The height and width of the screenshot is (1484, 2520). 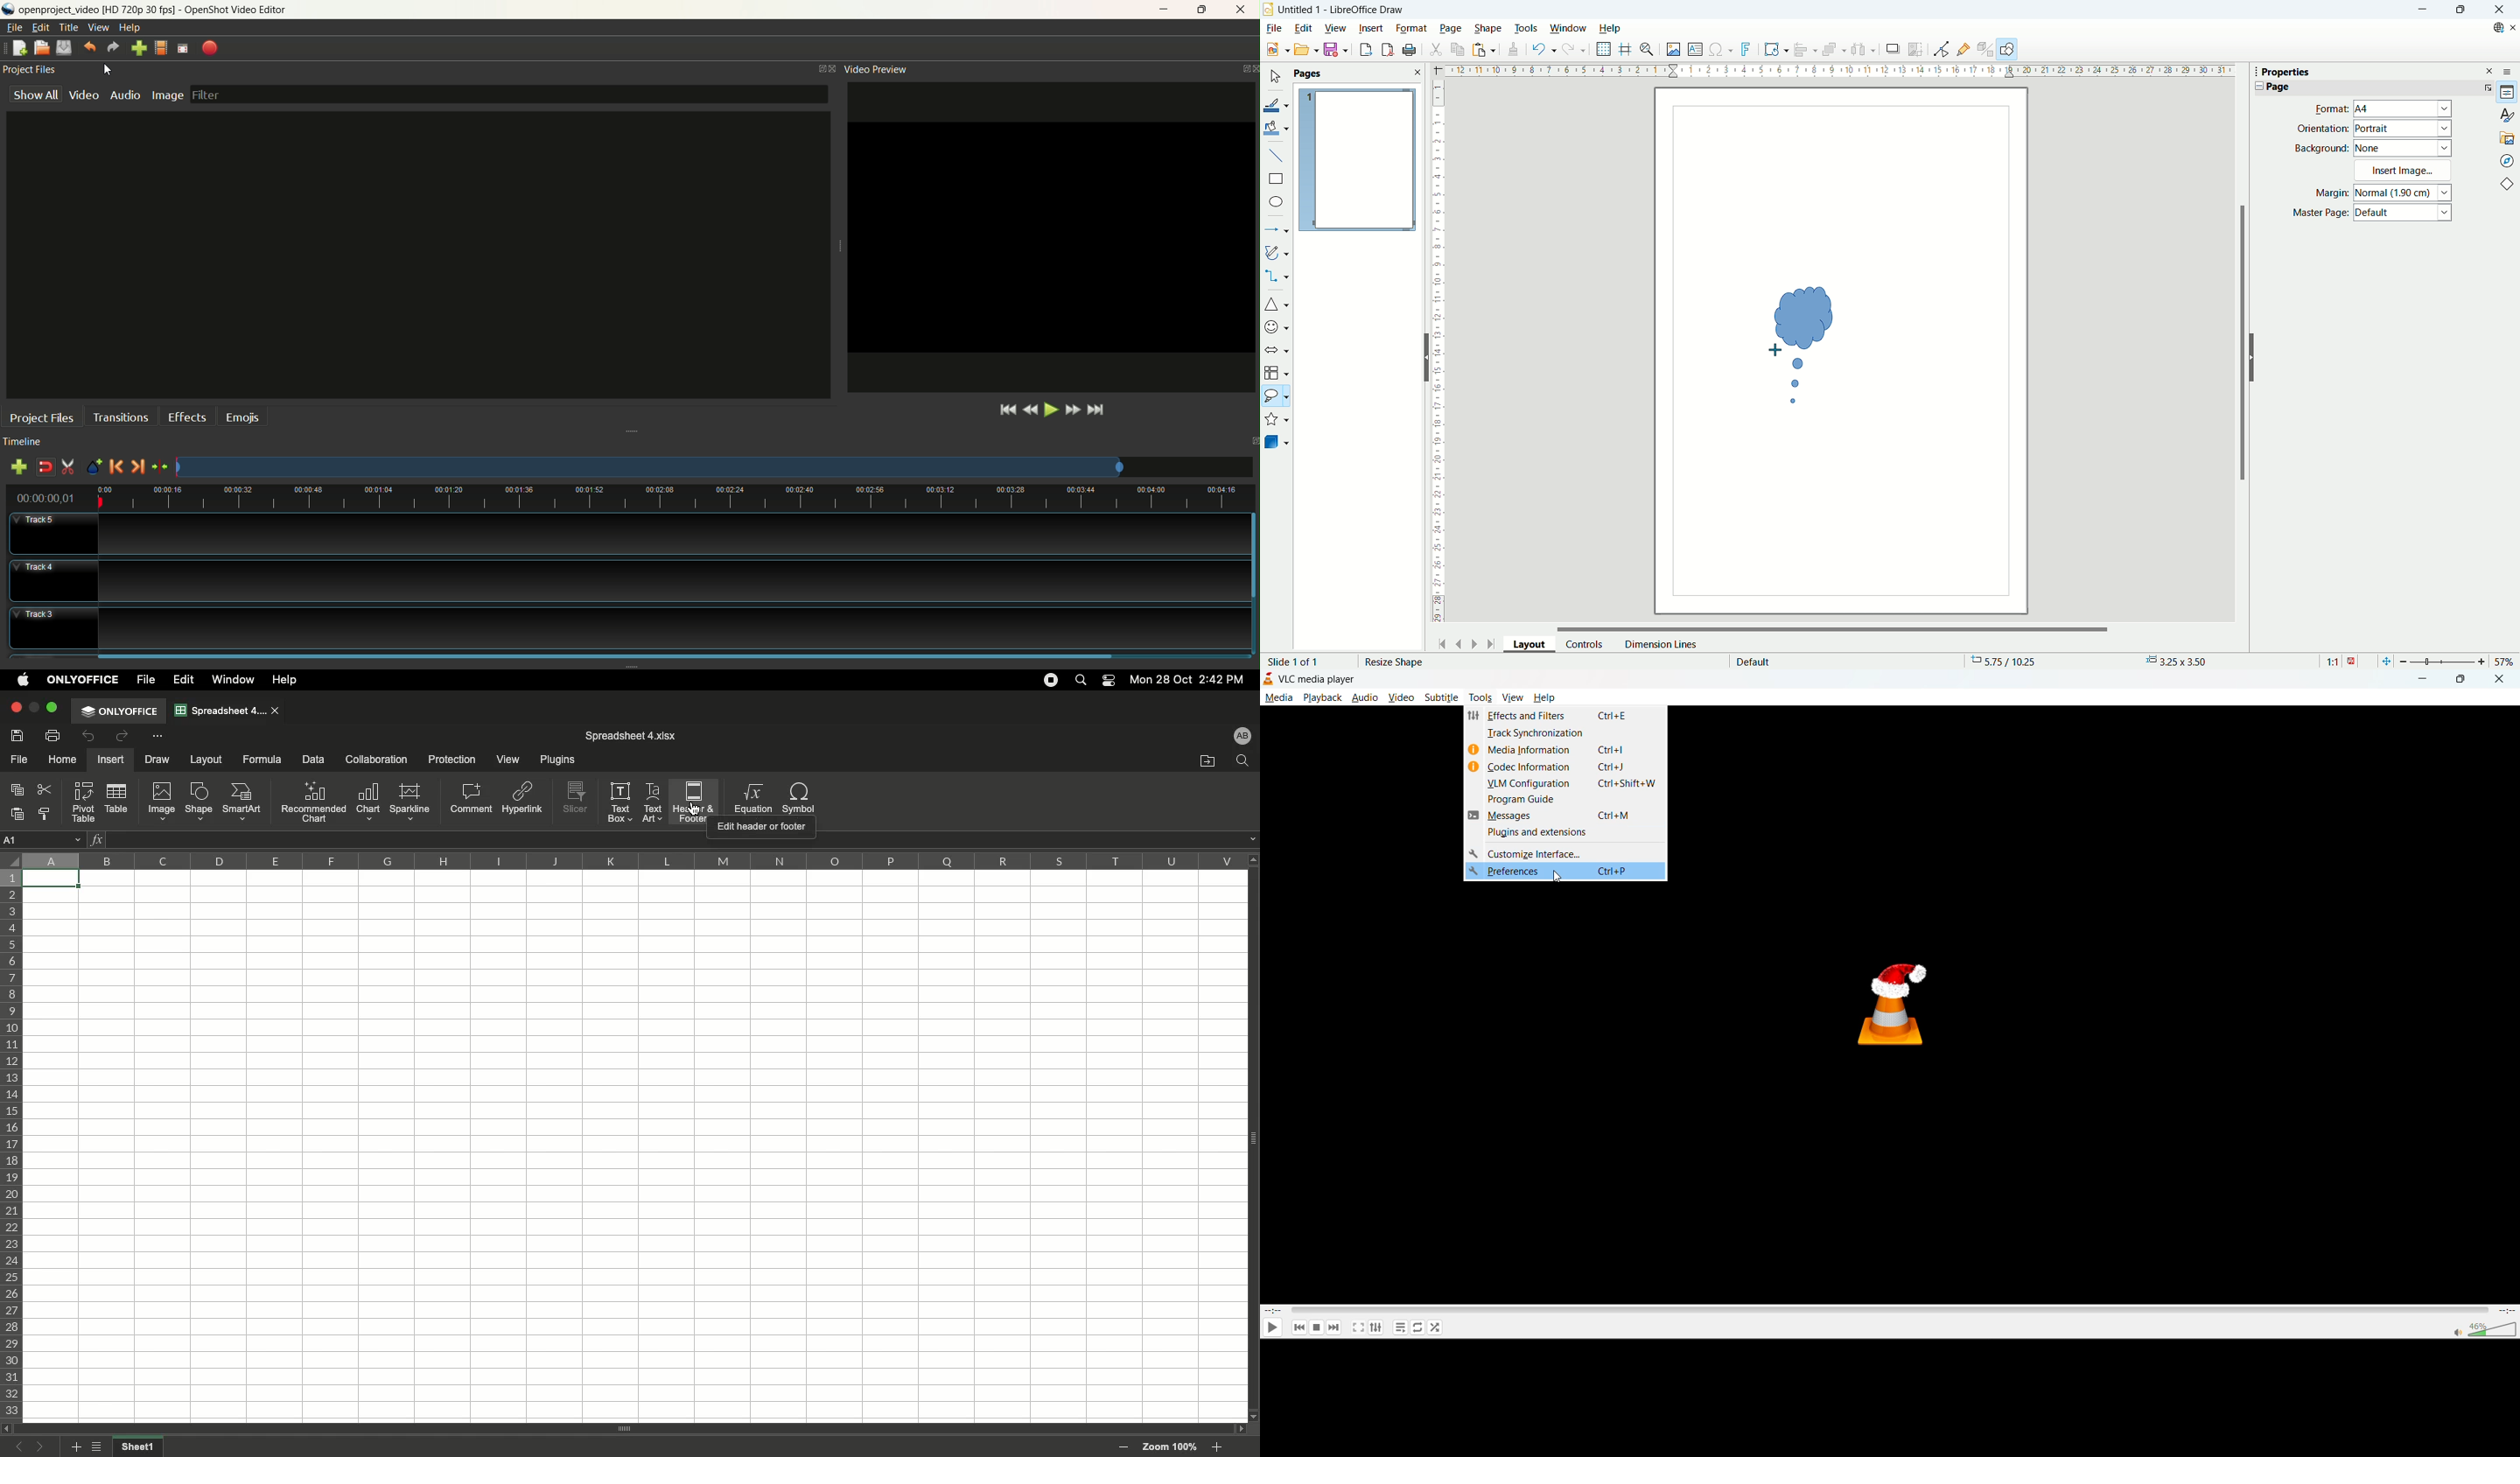 What do you see at coordinates (2506, 1310) in the screenshot?
I see `total track time` at bounding box center [2506, 1310].